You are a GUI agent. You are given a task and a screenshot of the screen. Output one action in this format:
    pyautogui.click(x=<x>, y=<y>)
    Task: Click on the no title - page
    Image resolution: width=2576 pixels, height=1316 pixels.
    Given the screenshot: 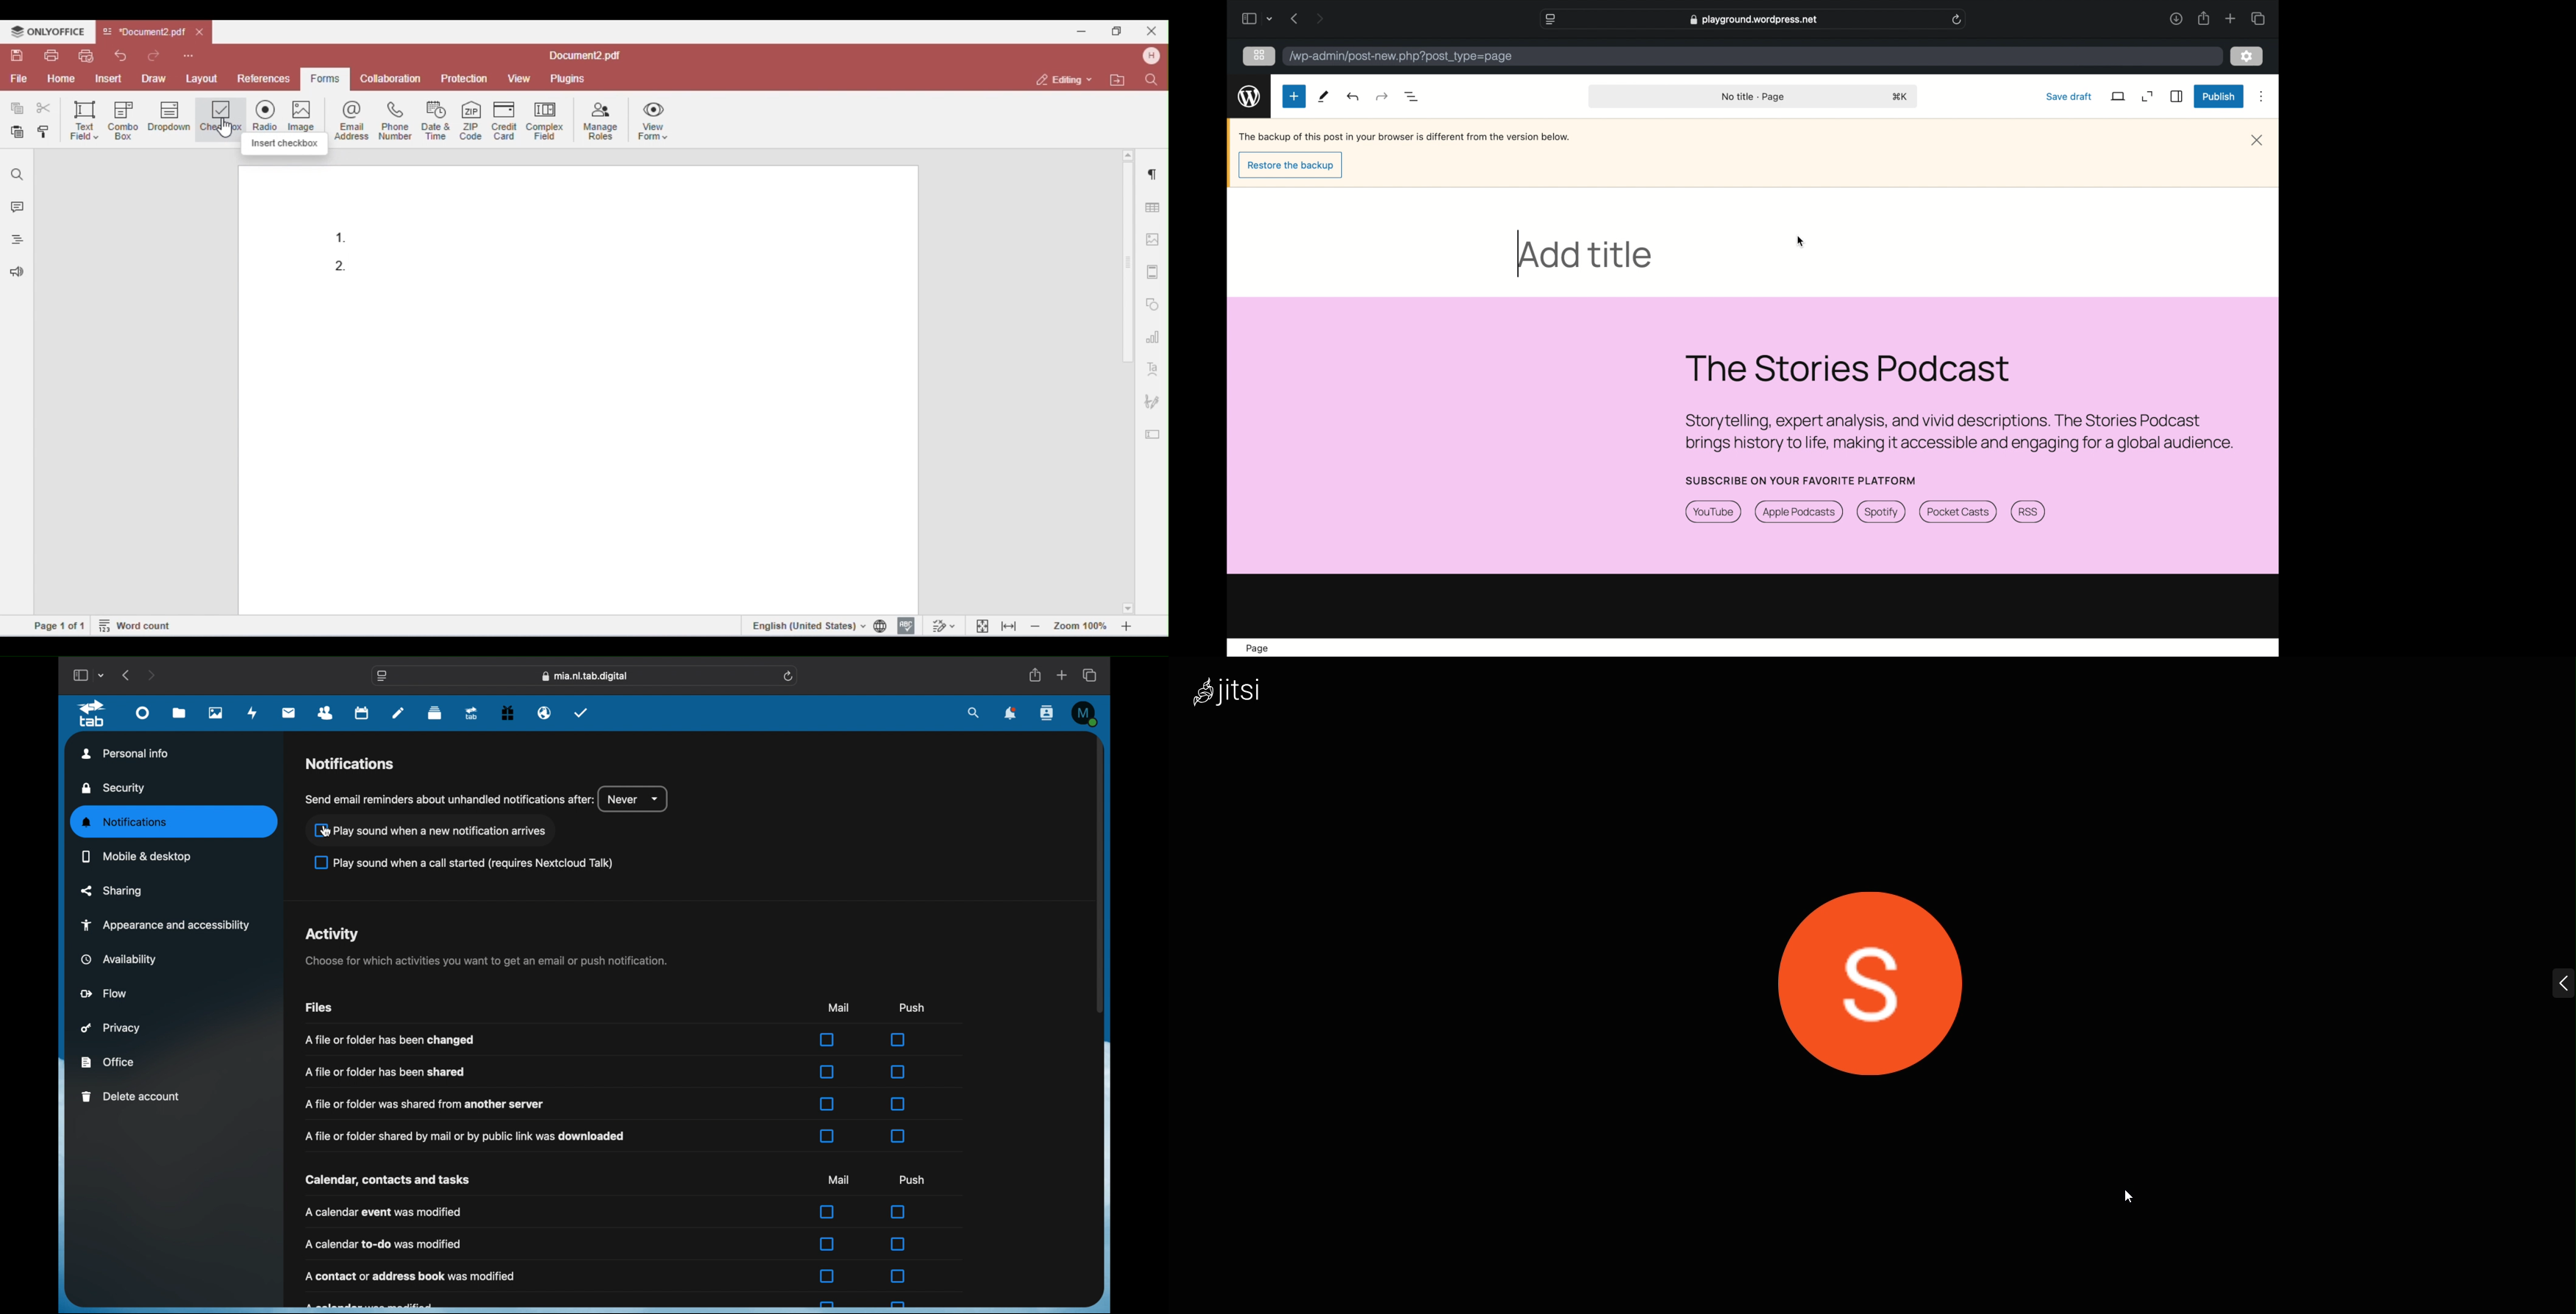 What is the action you would take?
    pyautogui.click(x=1756, y=97)
    